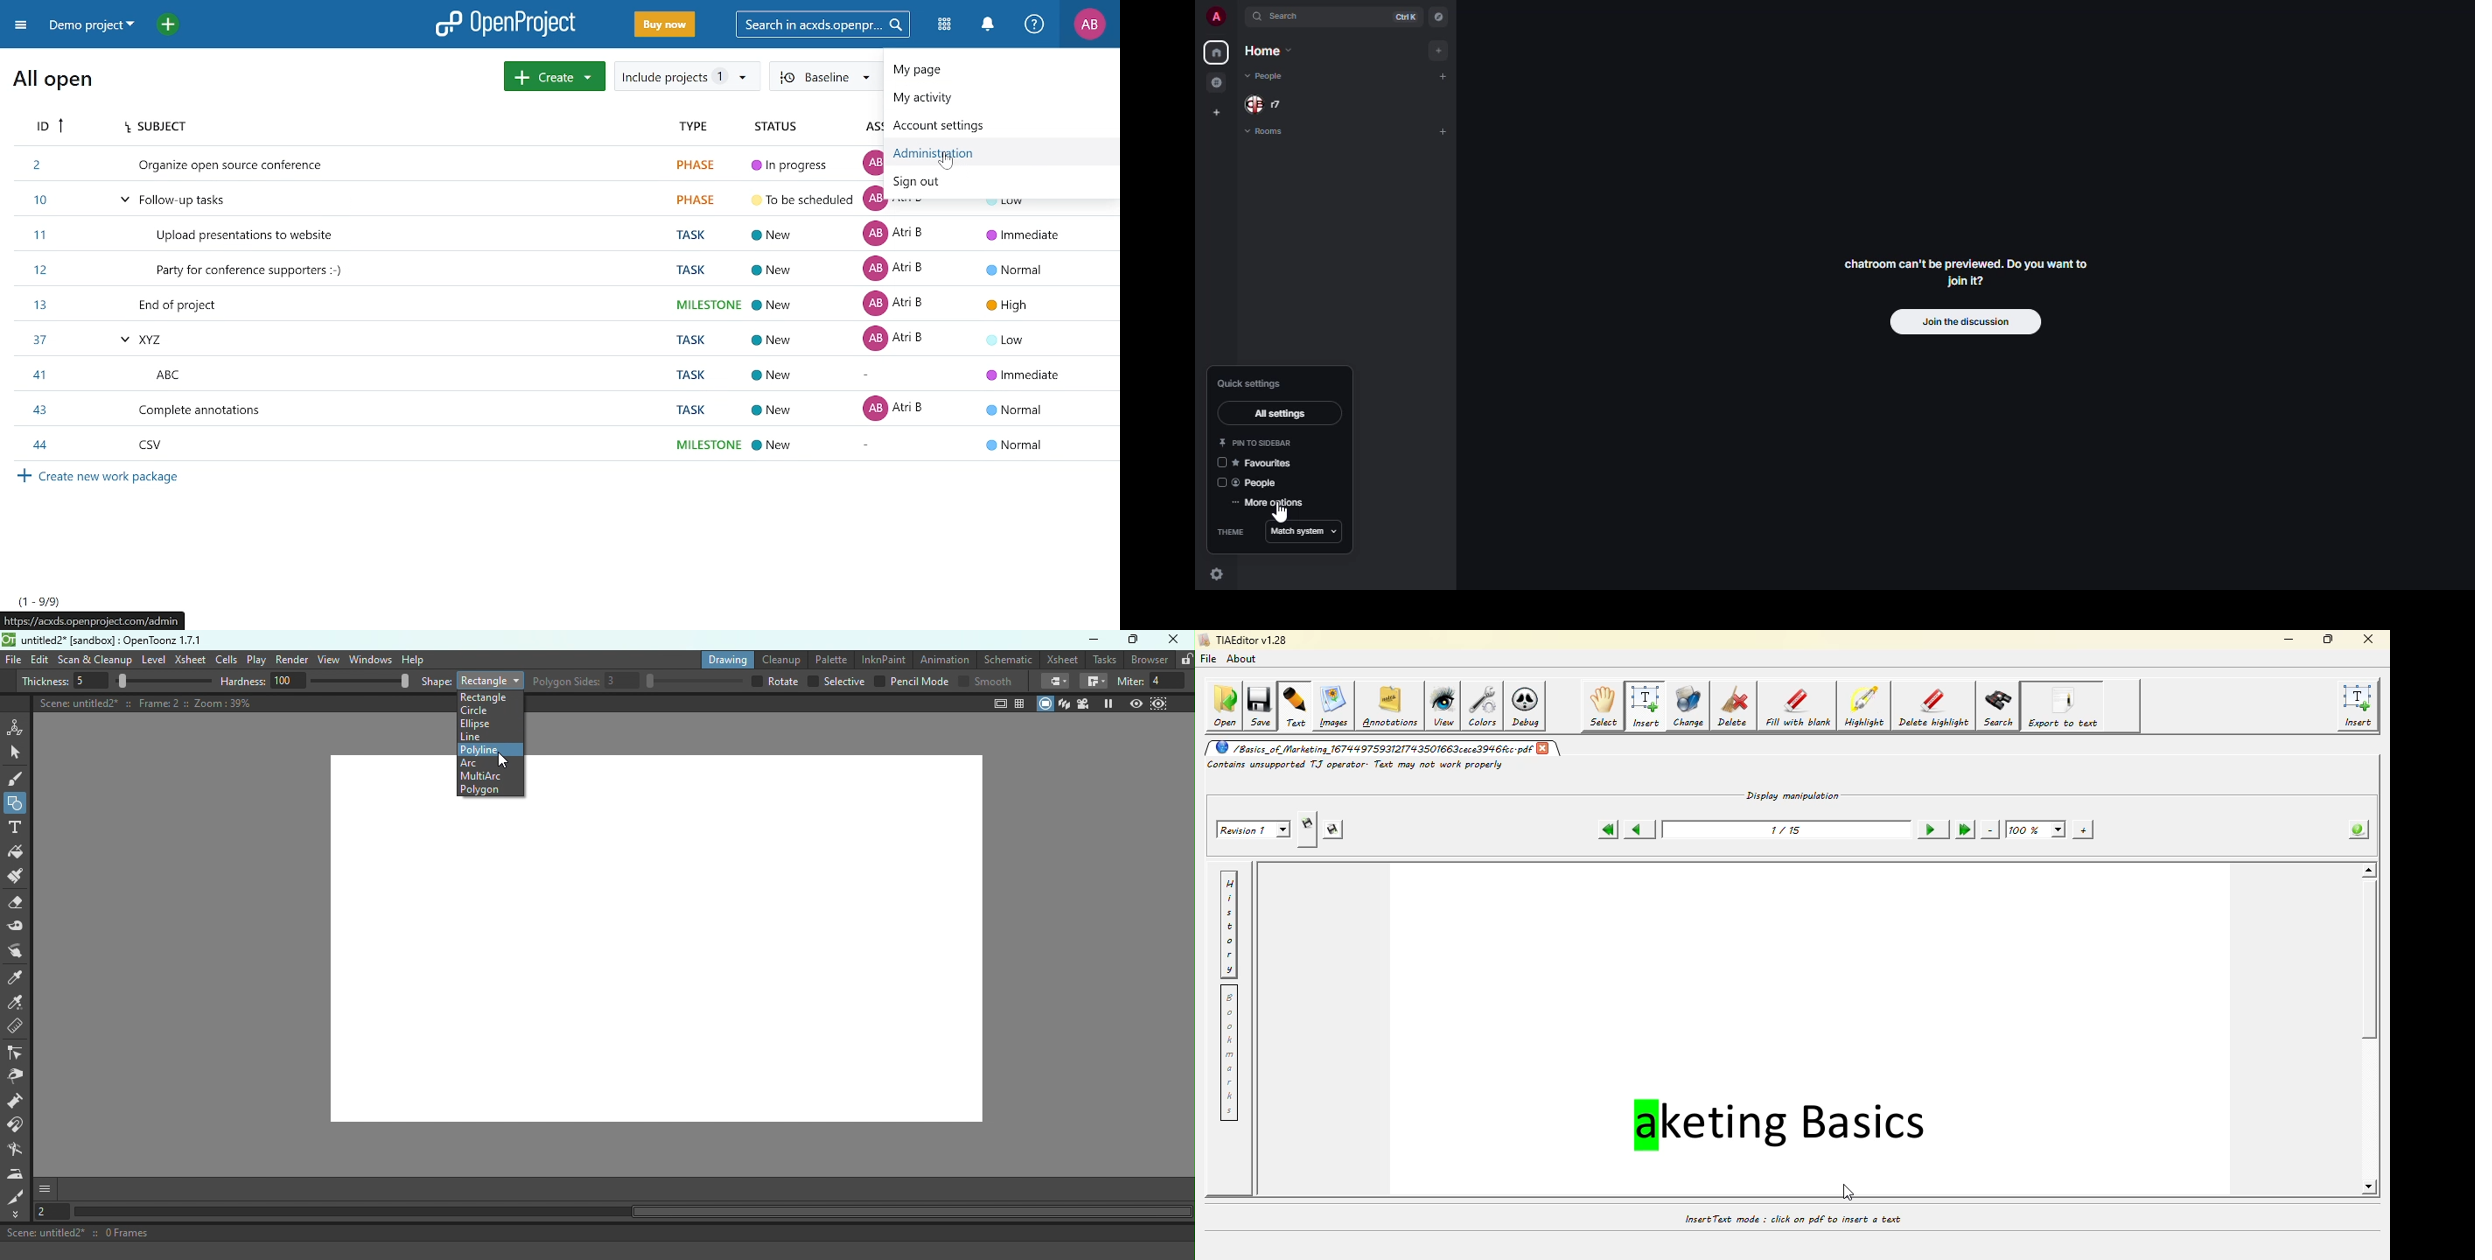 This screenshot has height=1260, width=2492. What do you see at coordinates (101, 622) in the screenshot?
I see `https path` at bounding box center [101, 622].